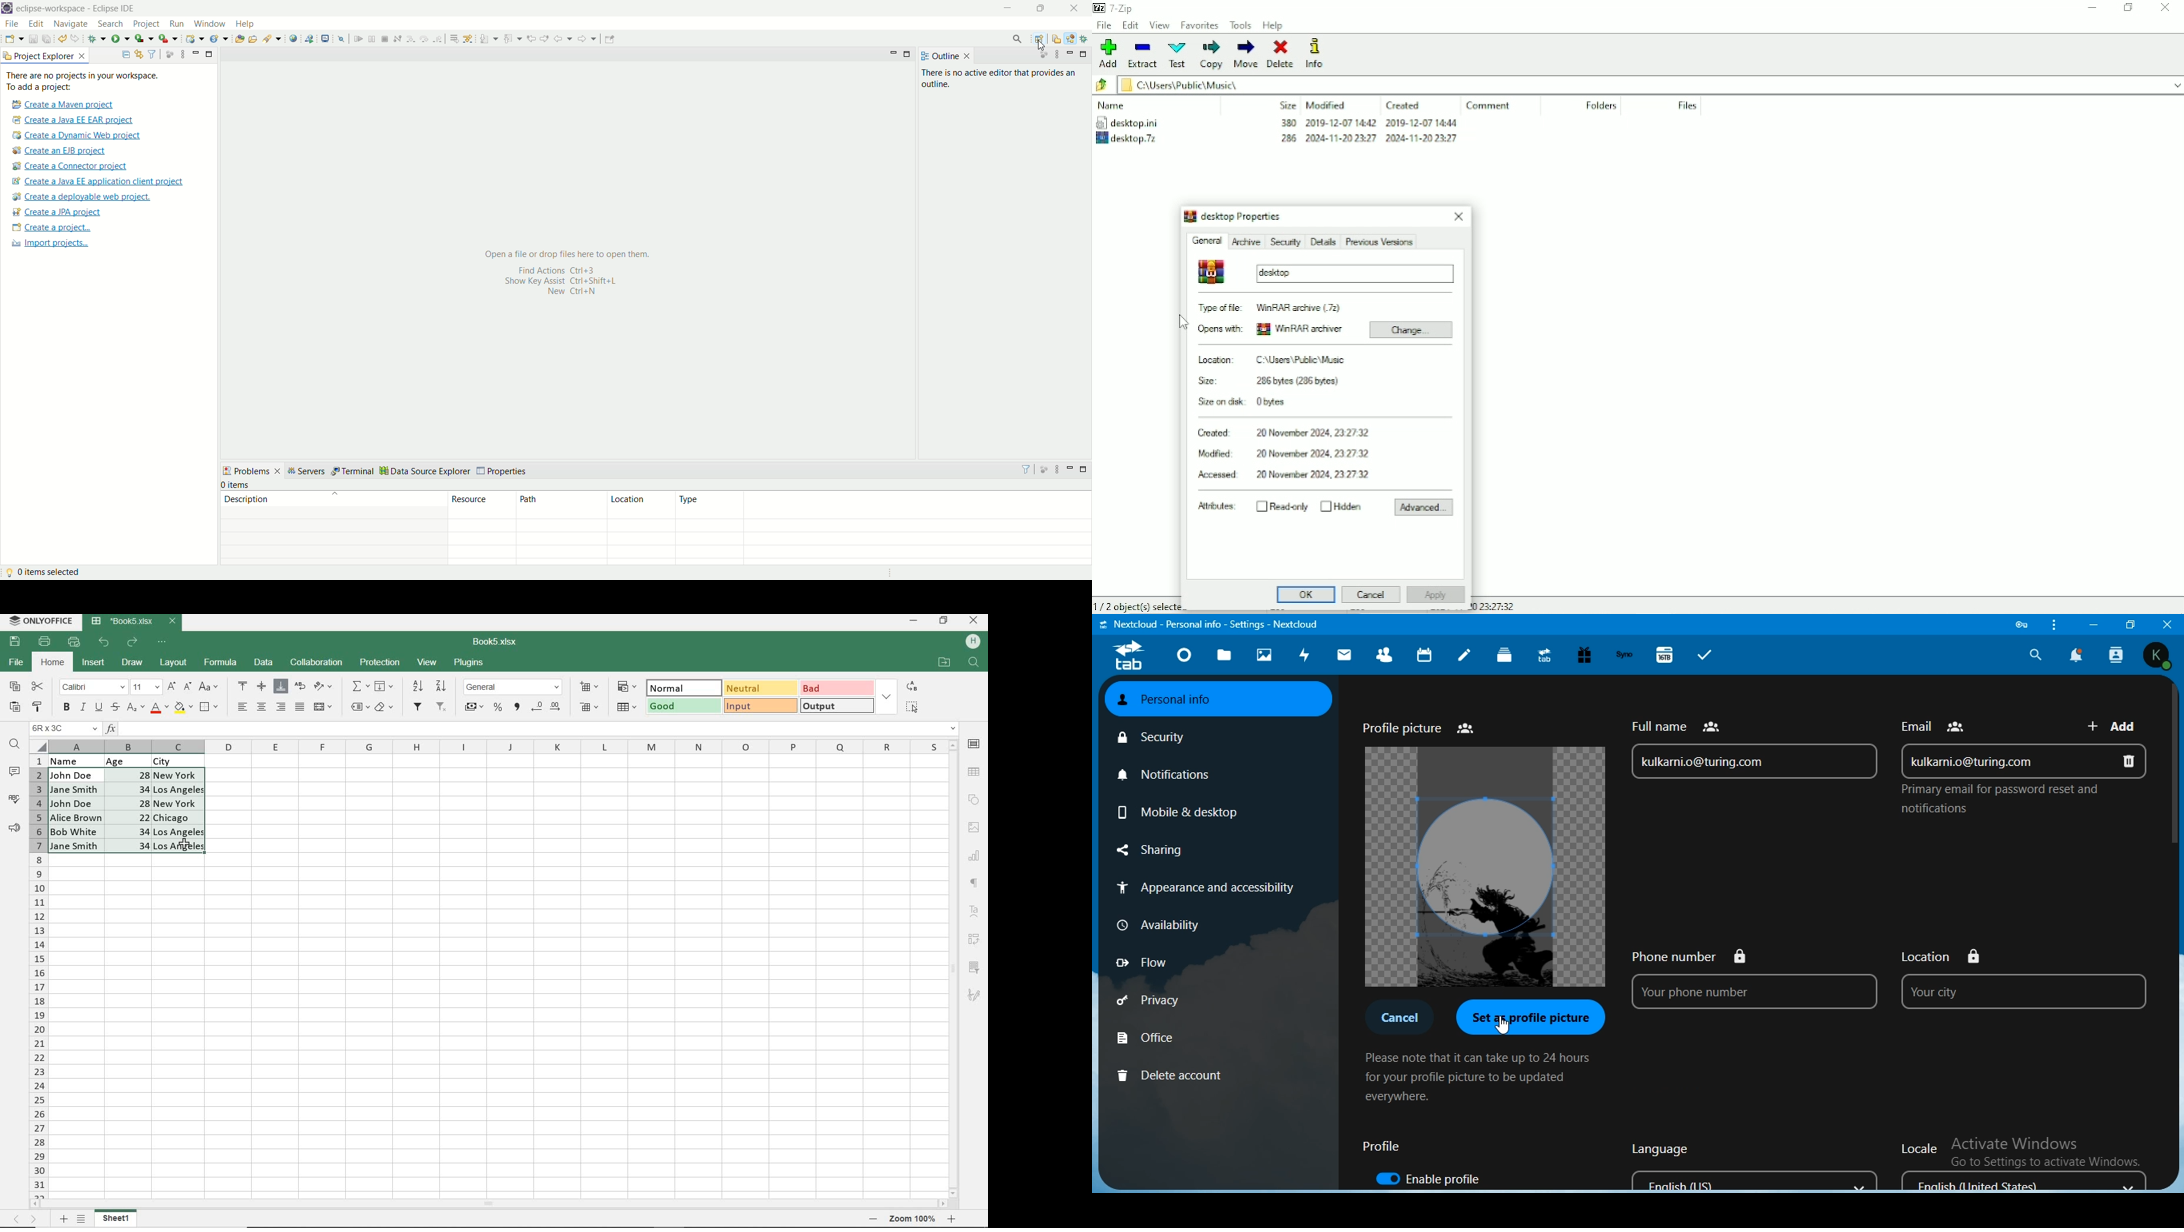  I want to click on properties, so click(503, 470).